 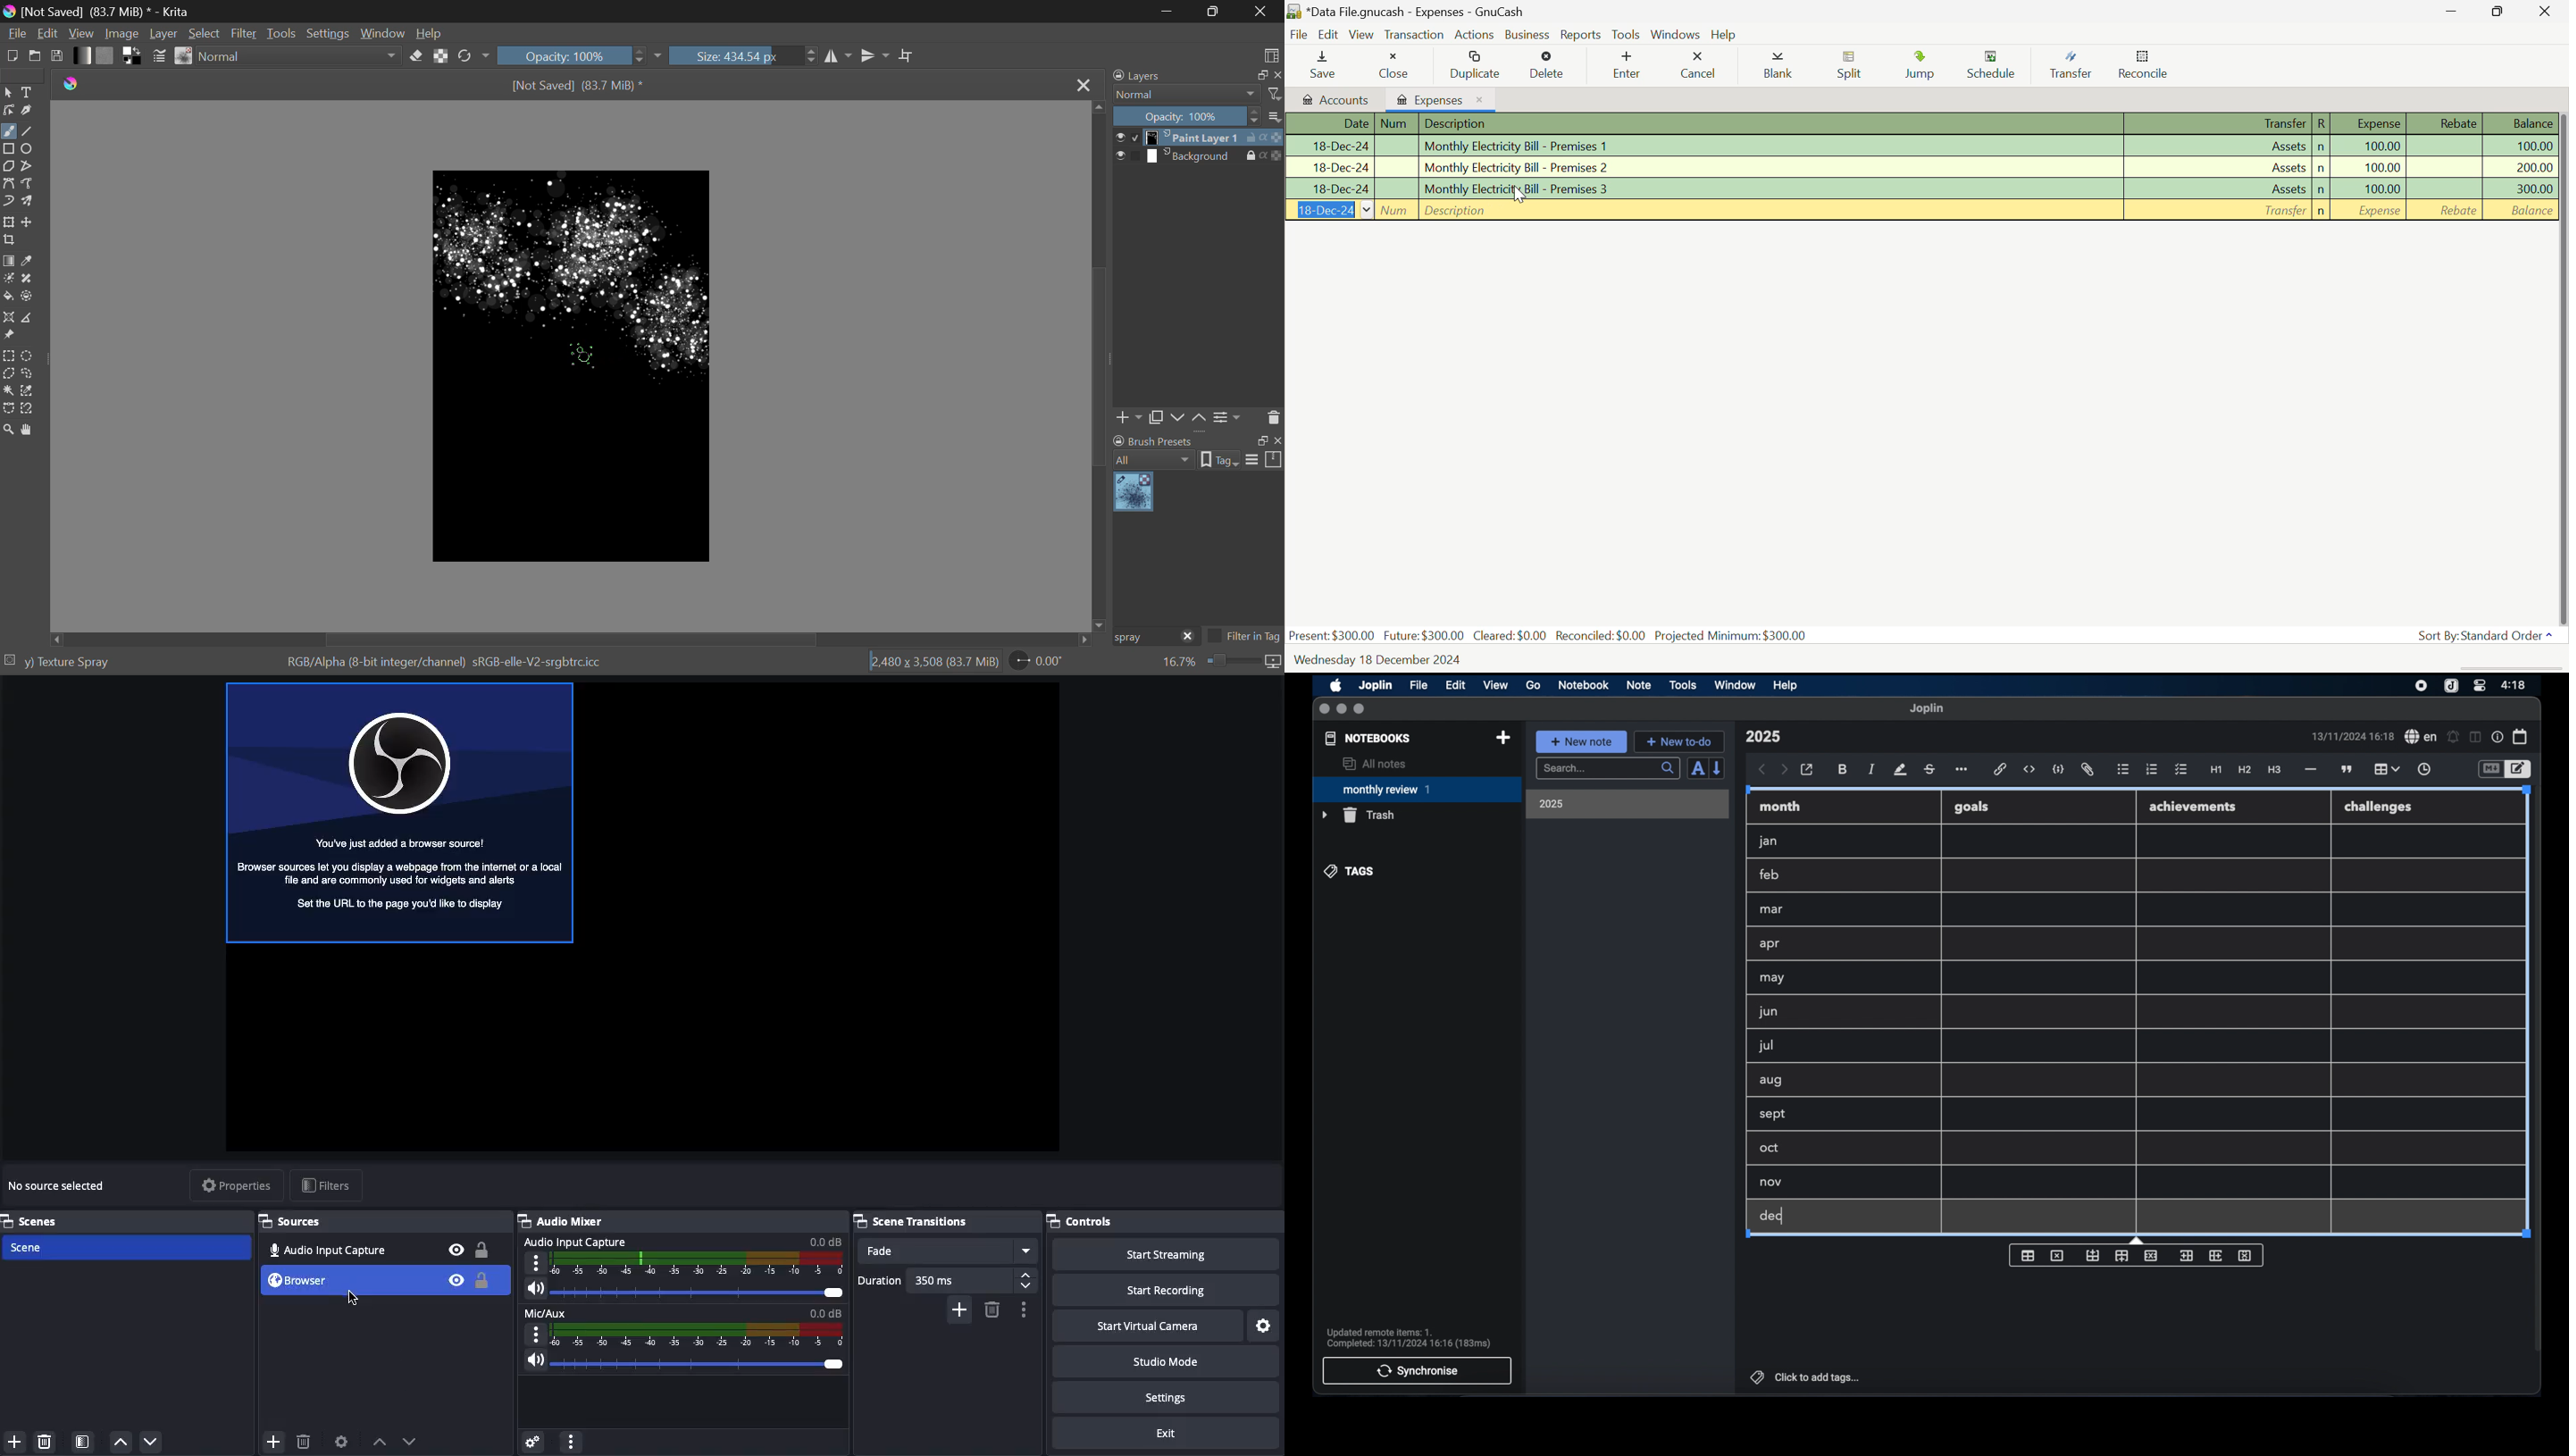 I want to click on sort order field, so click(x=1697, y=769).